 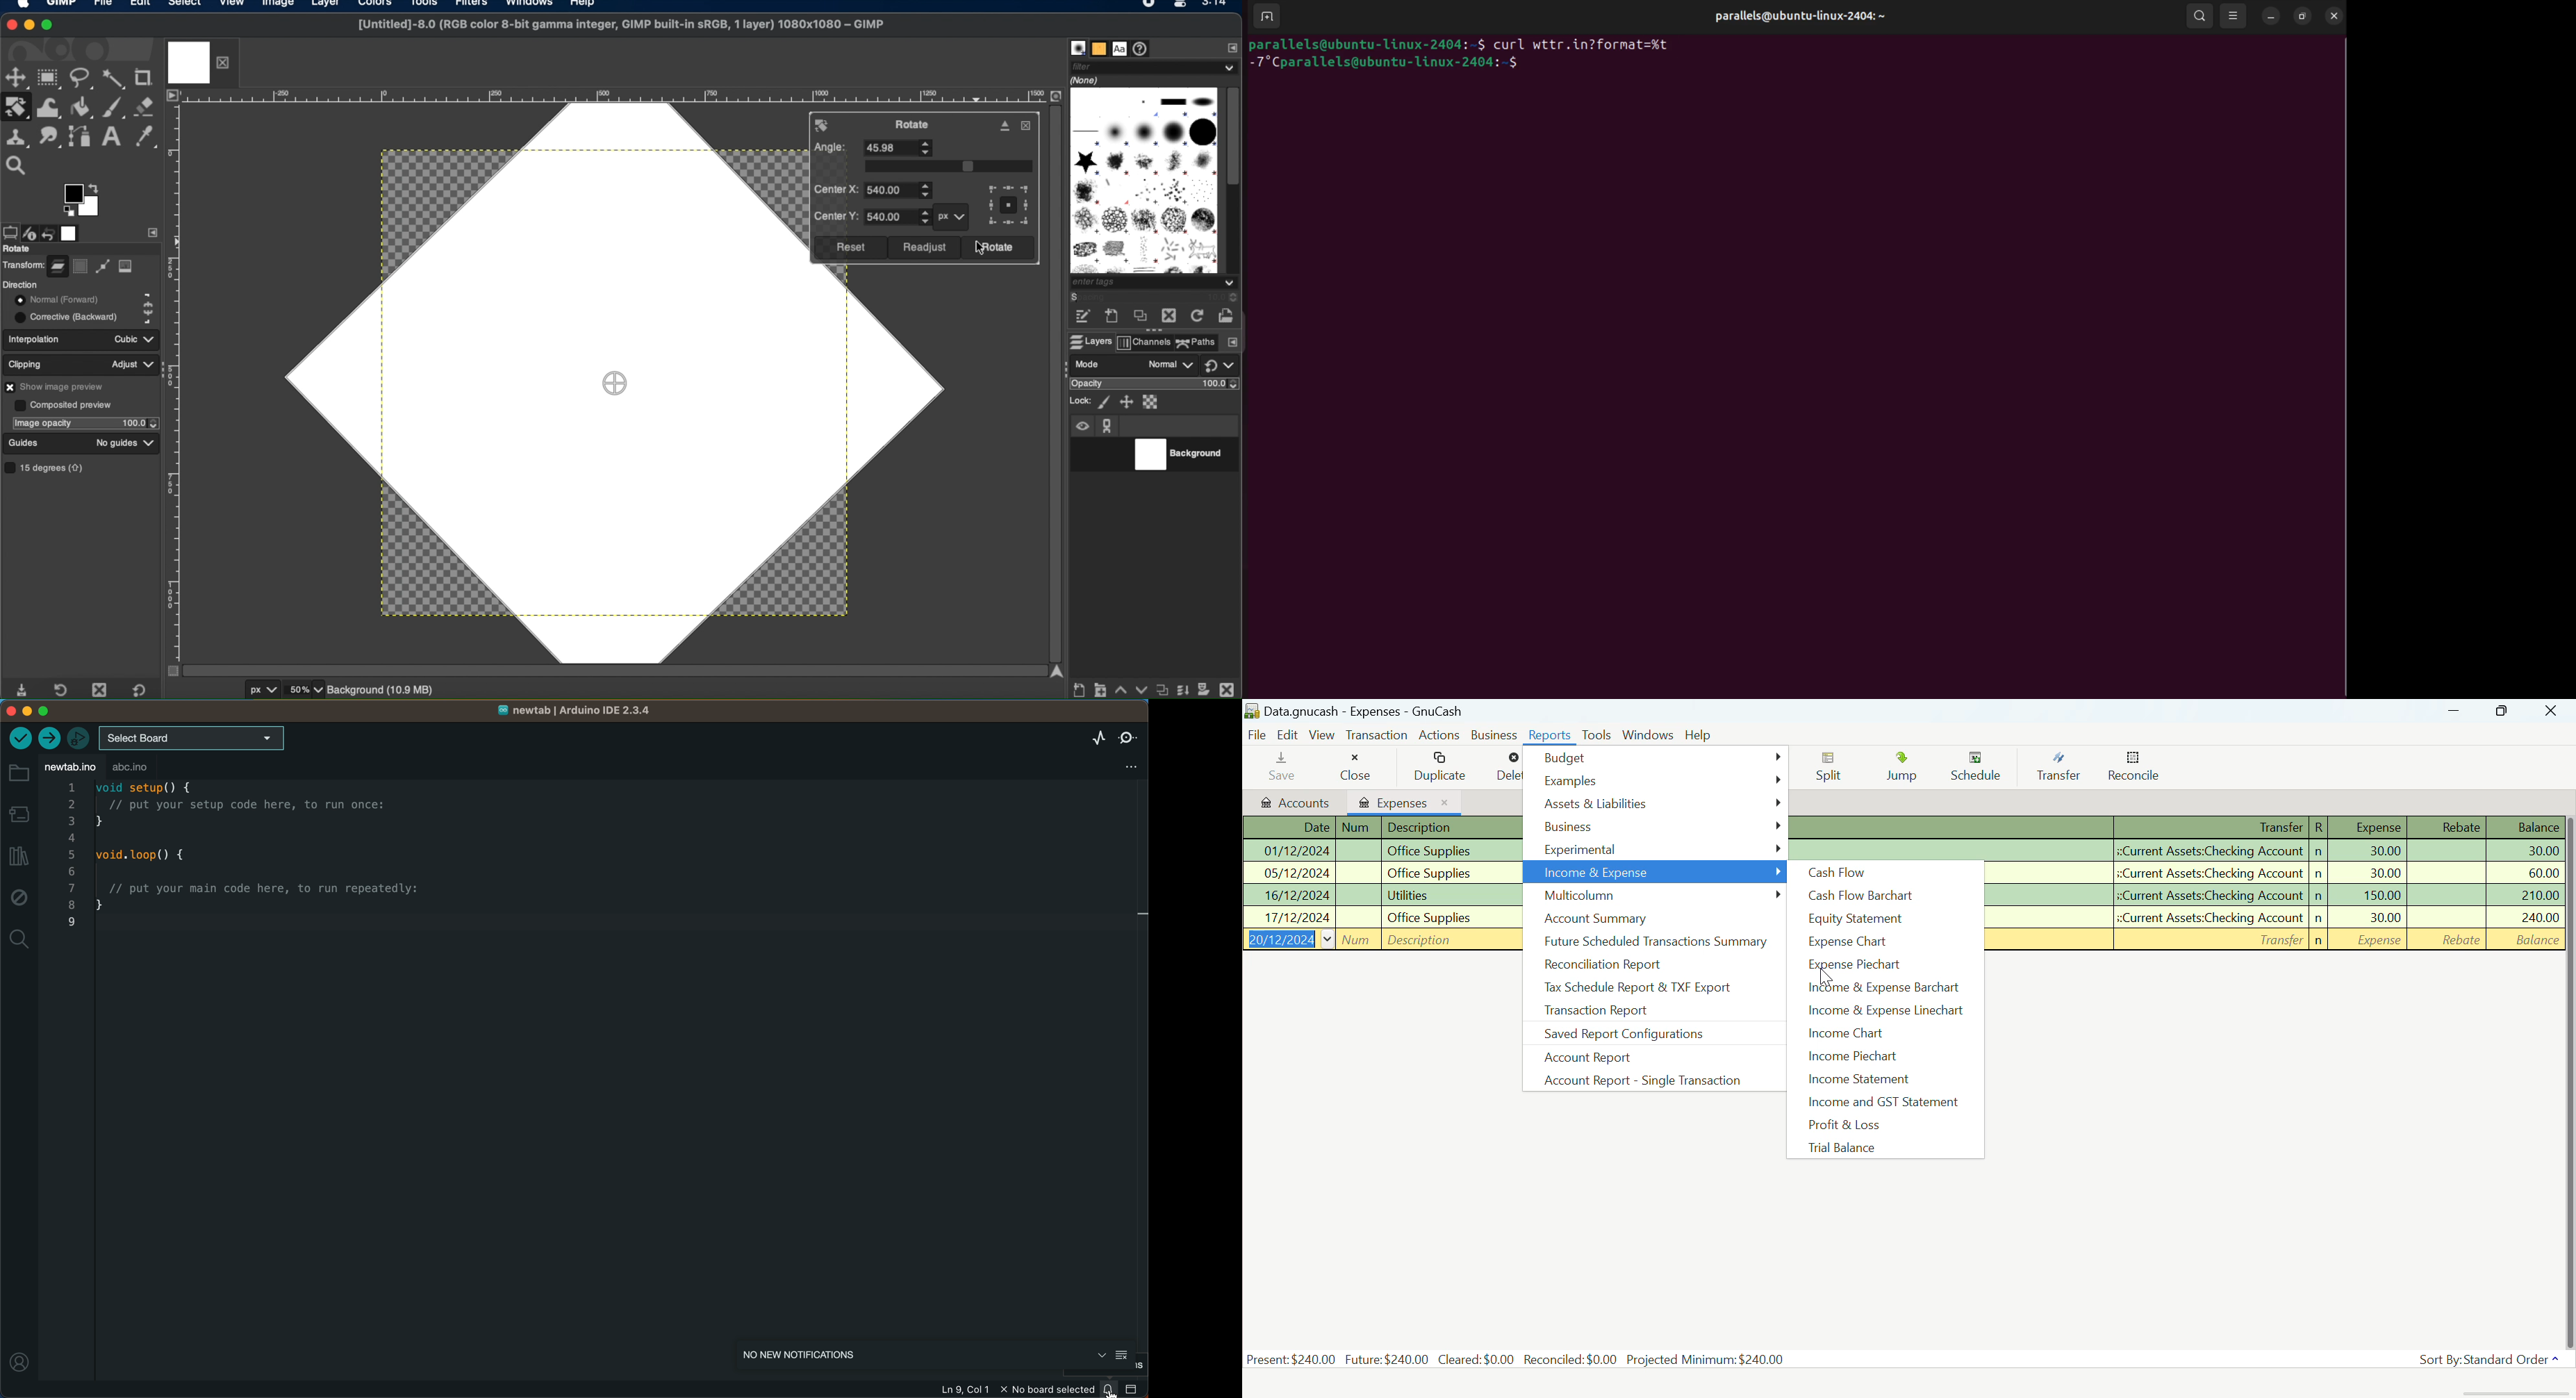 What do you see at coordinates (133, 364) in the screenshot?
I see `adjust dropdown` at bounding box center [133, 364].